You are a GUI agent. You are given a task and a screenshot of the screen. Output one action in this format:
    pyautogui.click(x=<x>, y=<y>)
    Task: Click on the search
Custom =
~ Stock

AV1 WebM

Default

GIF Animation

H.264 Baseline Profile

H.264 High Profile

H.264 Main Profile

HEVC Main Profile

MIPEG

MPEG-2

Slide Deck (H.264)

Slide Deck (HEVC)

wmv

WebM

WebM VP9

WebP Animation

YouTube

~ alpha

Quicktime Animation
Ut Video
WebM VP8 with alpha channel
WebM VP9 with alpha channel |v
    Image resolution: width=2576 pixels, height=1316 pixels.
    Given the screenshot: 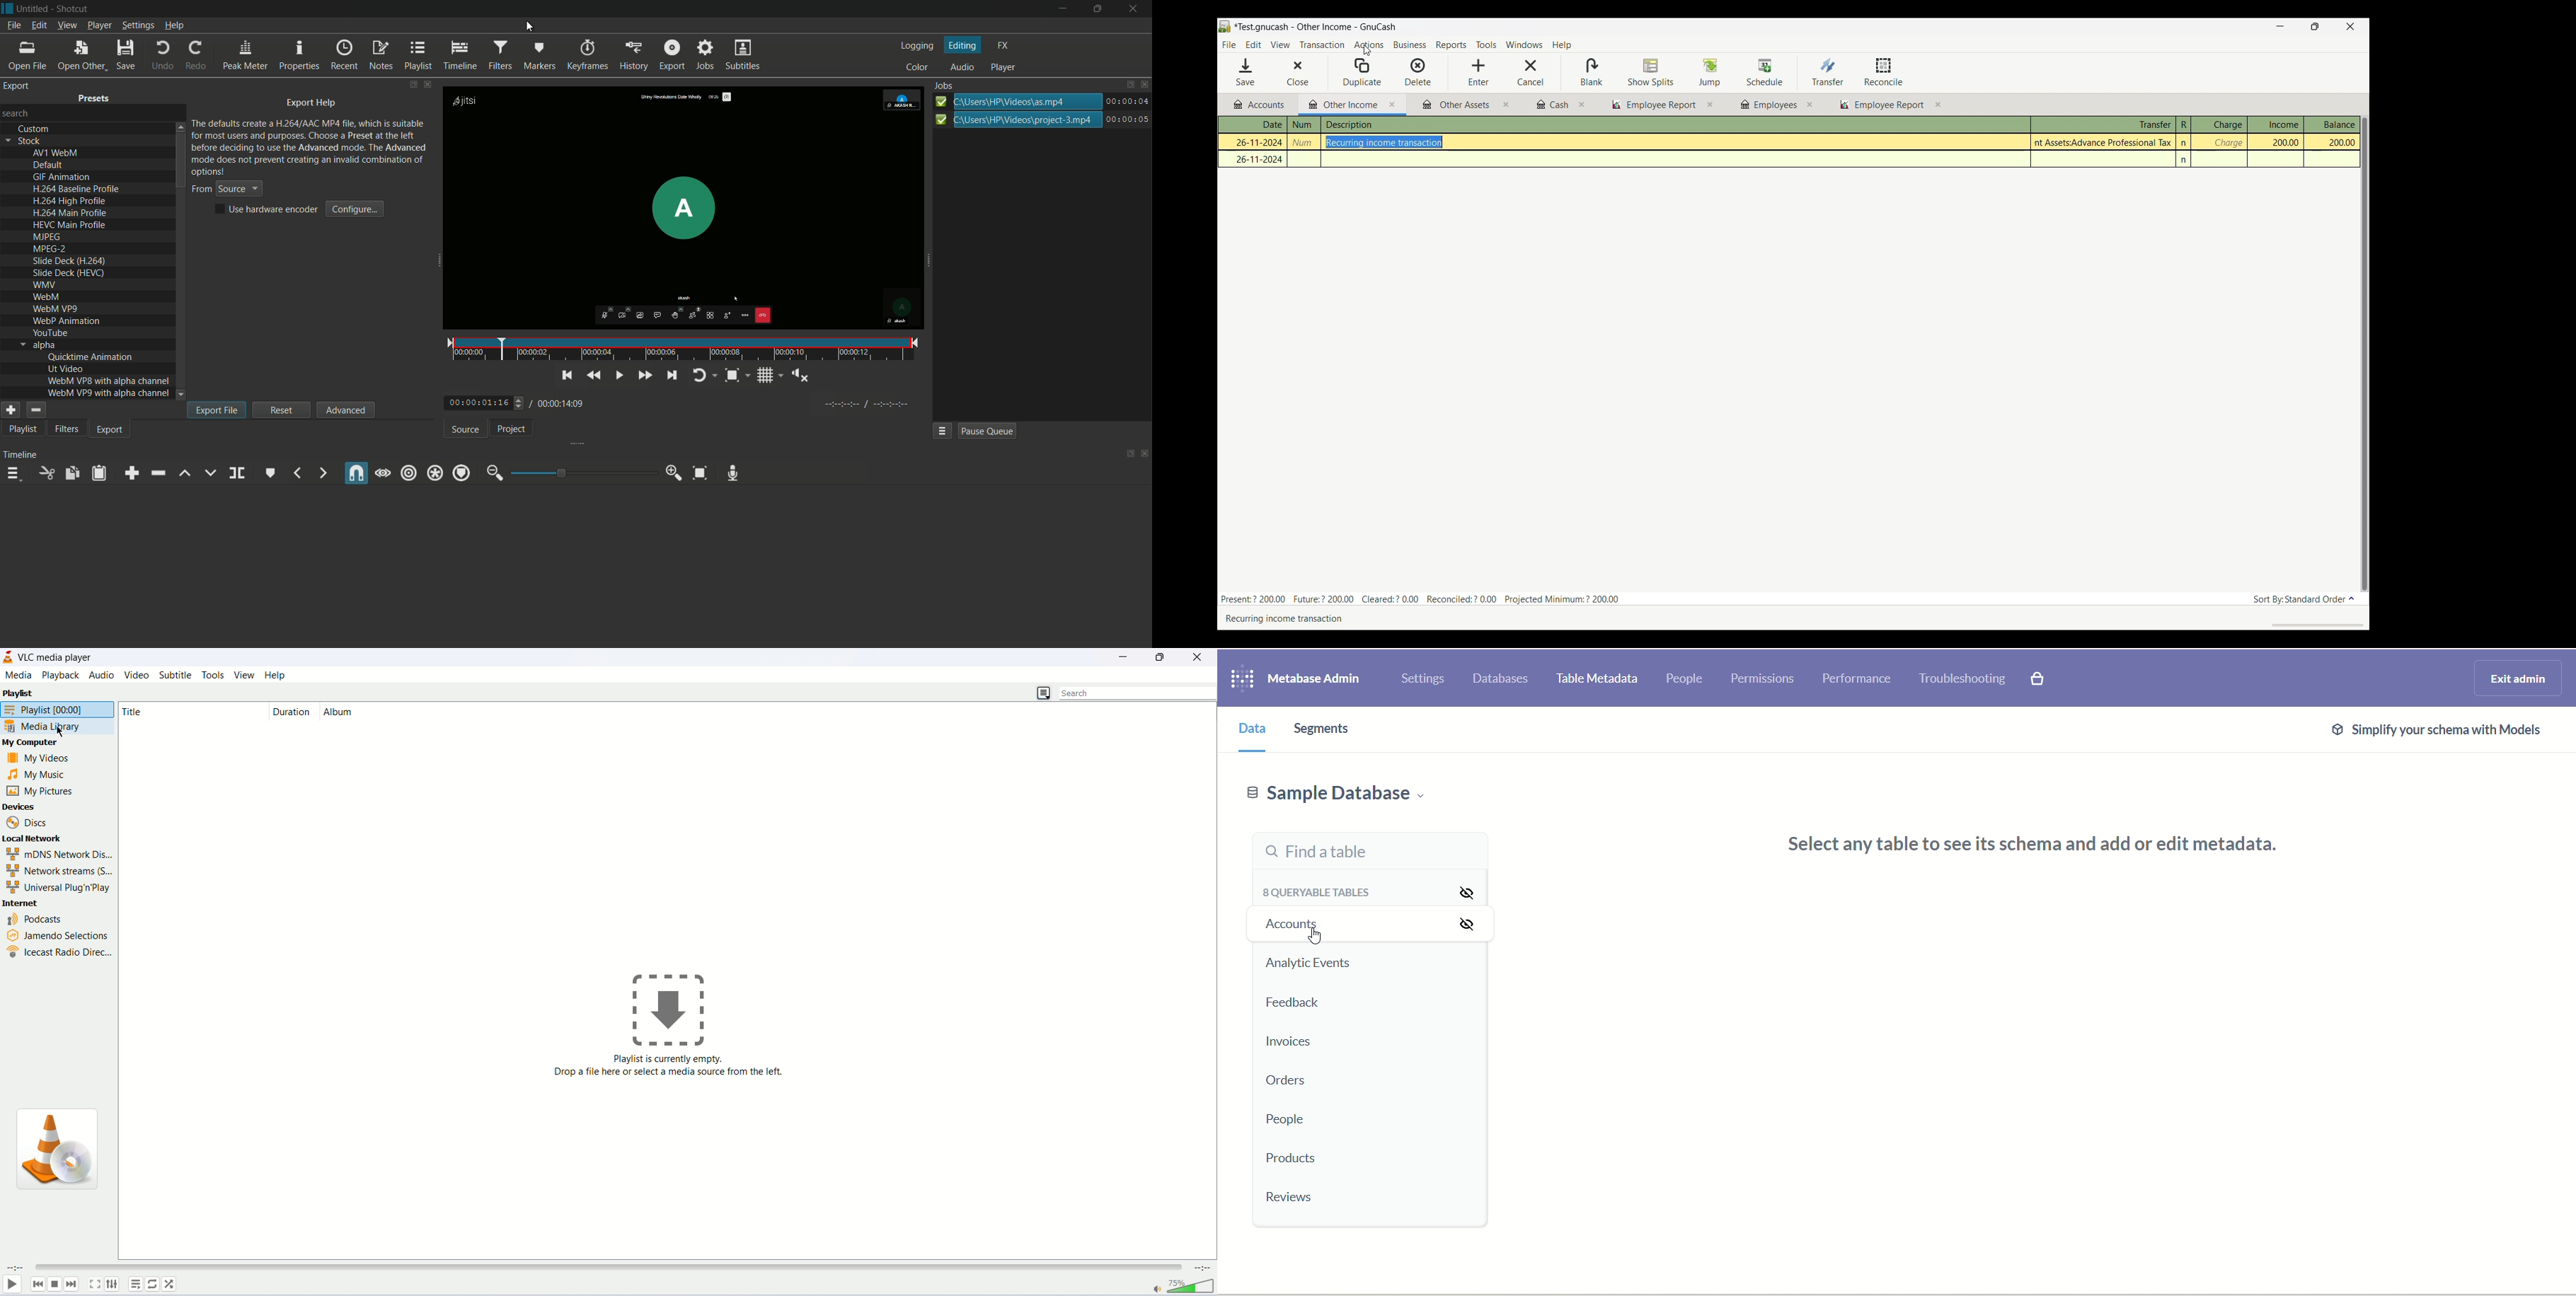 What is the action you would take?
    pyautogui.click(x=89, y=251)
    